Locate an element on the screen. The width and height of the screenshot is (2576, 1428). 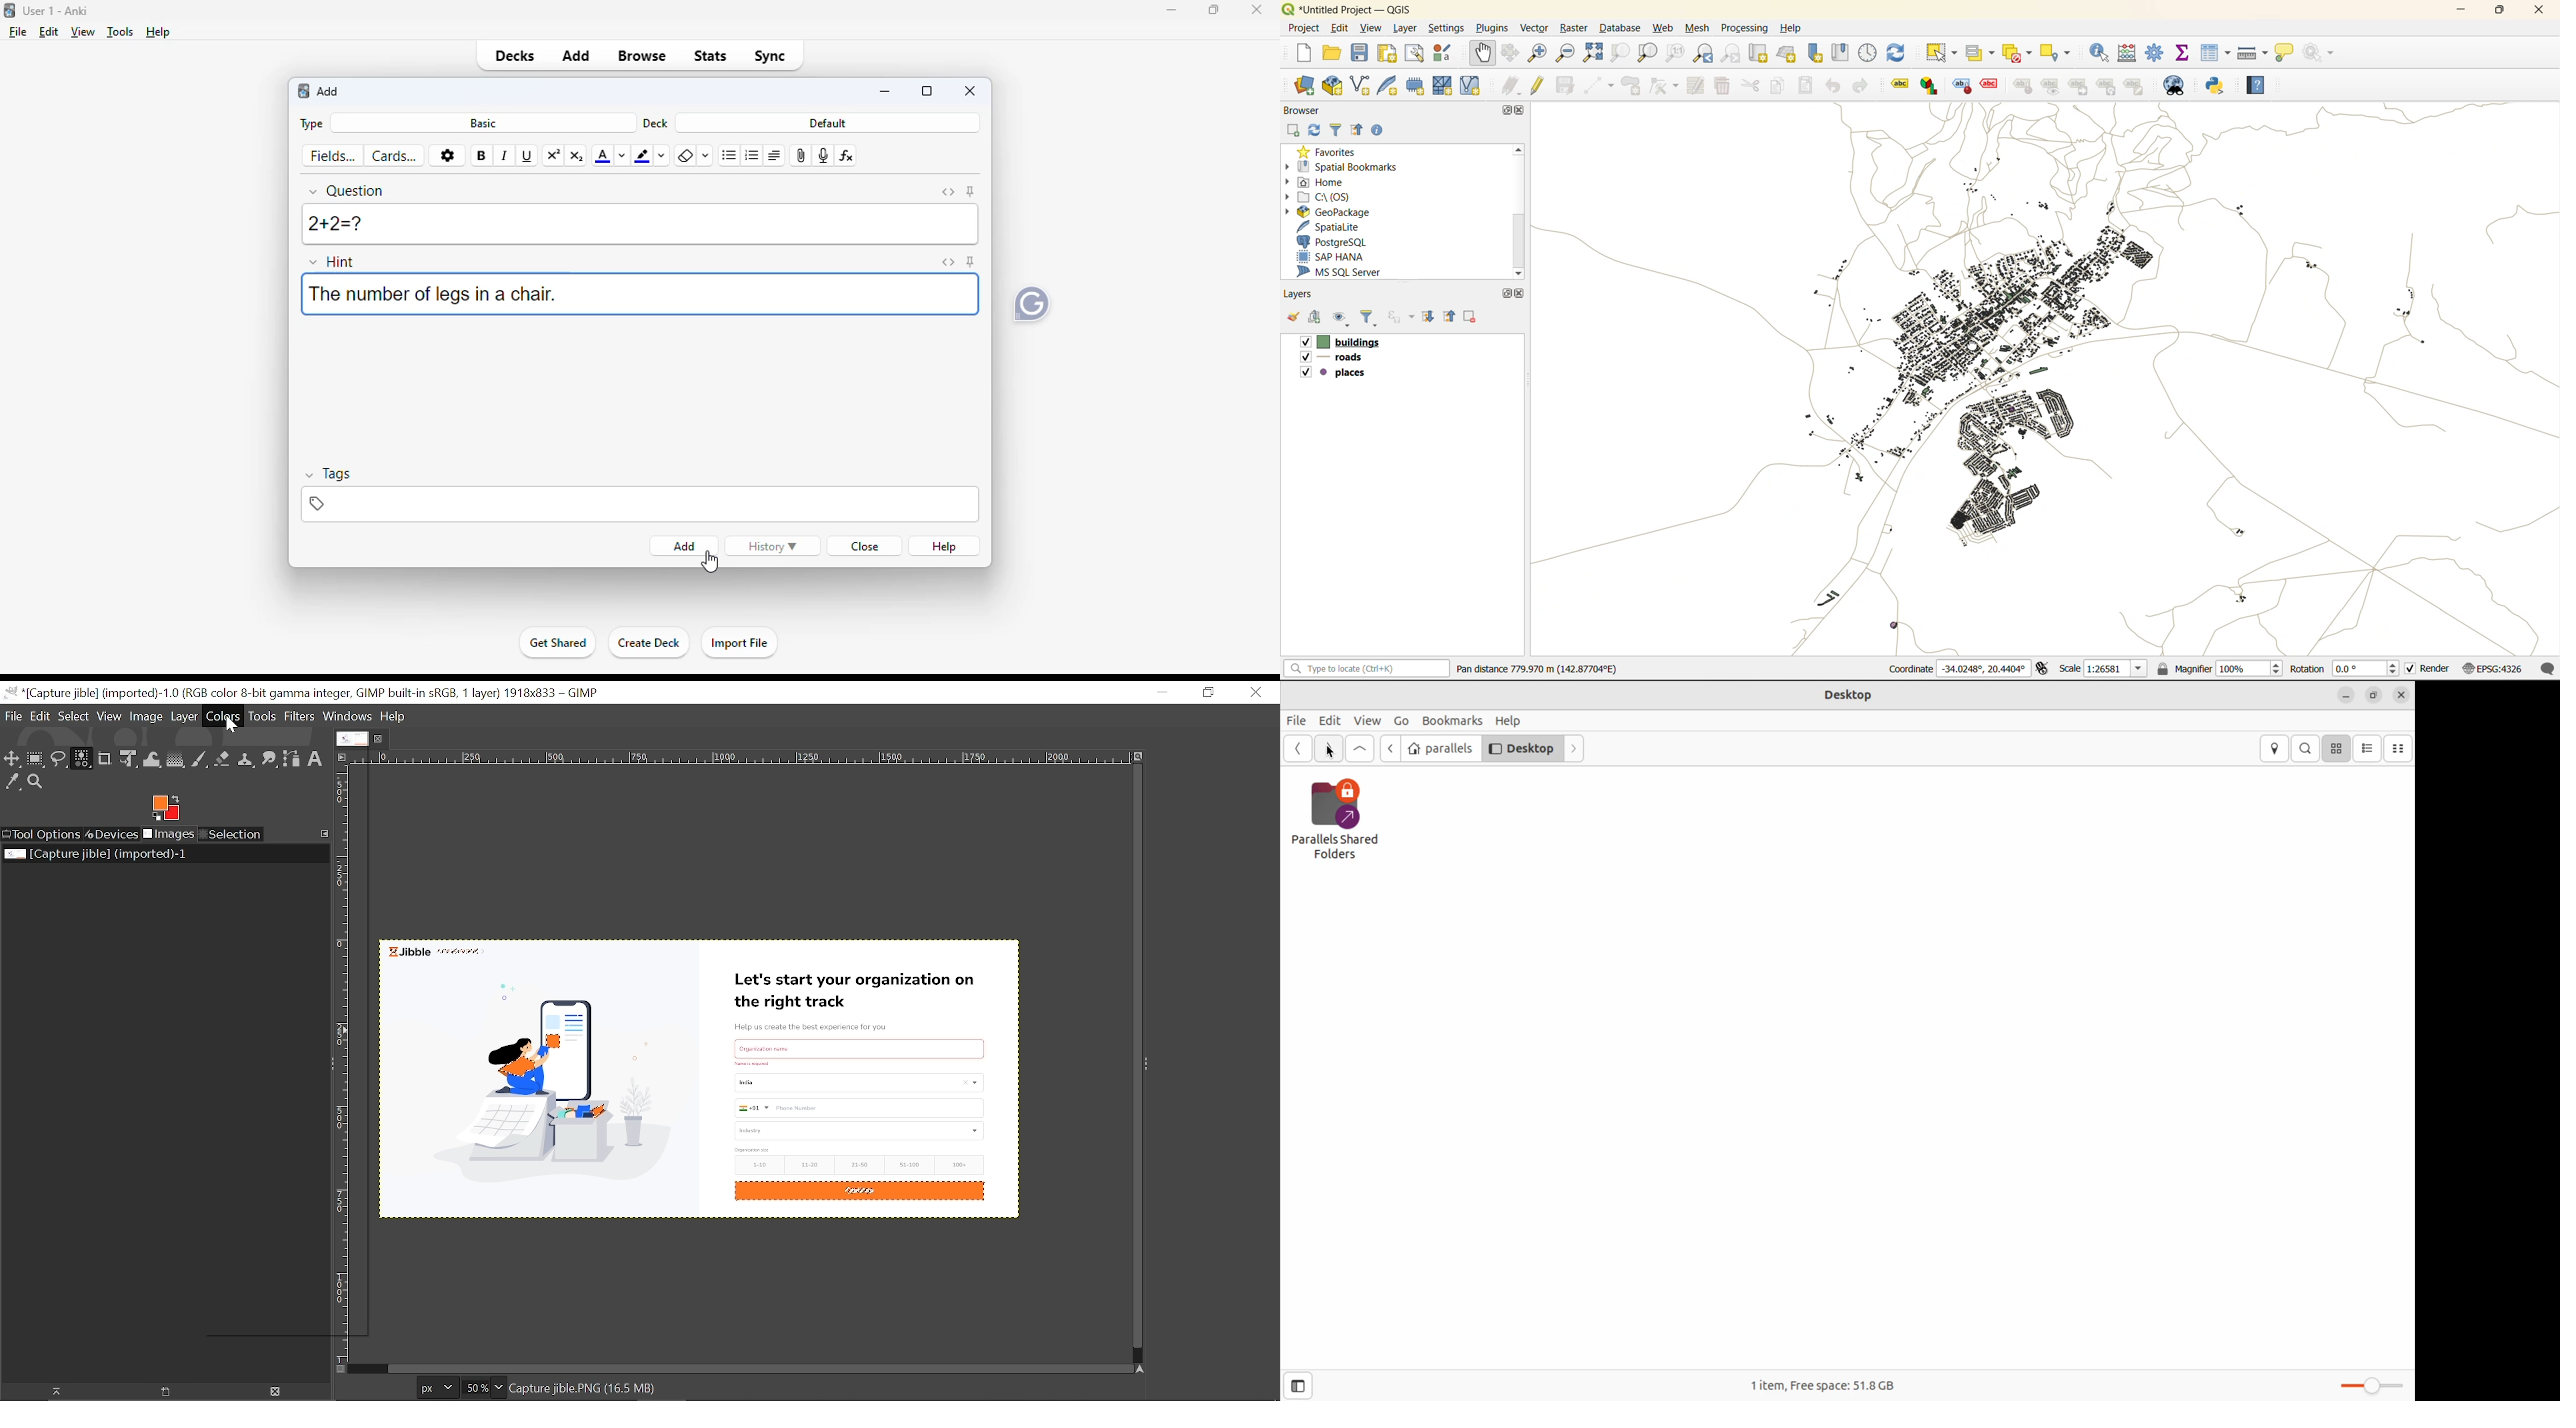
maximize is located at coordinates (927, 90).